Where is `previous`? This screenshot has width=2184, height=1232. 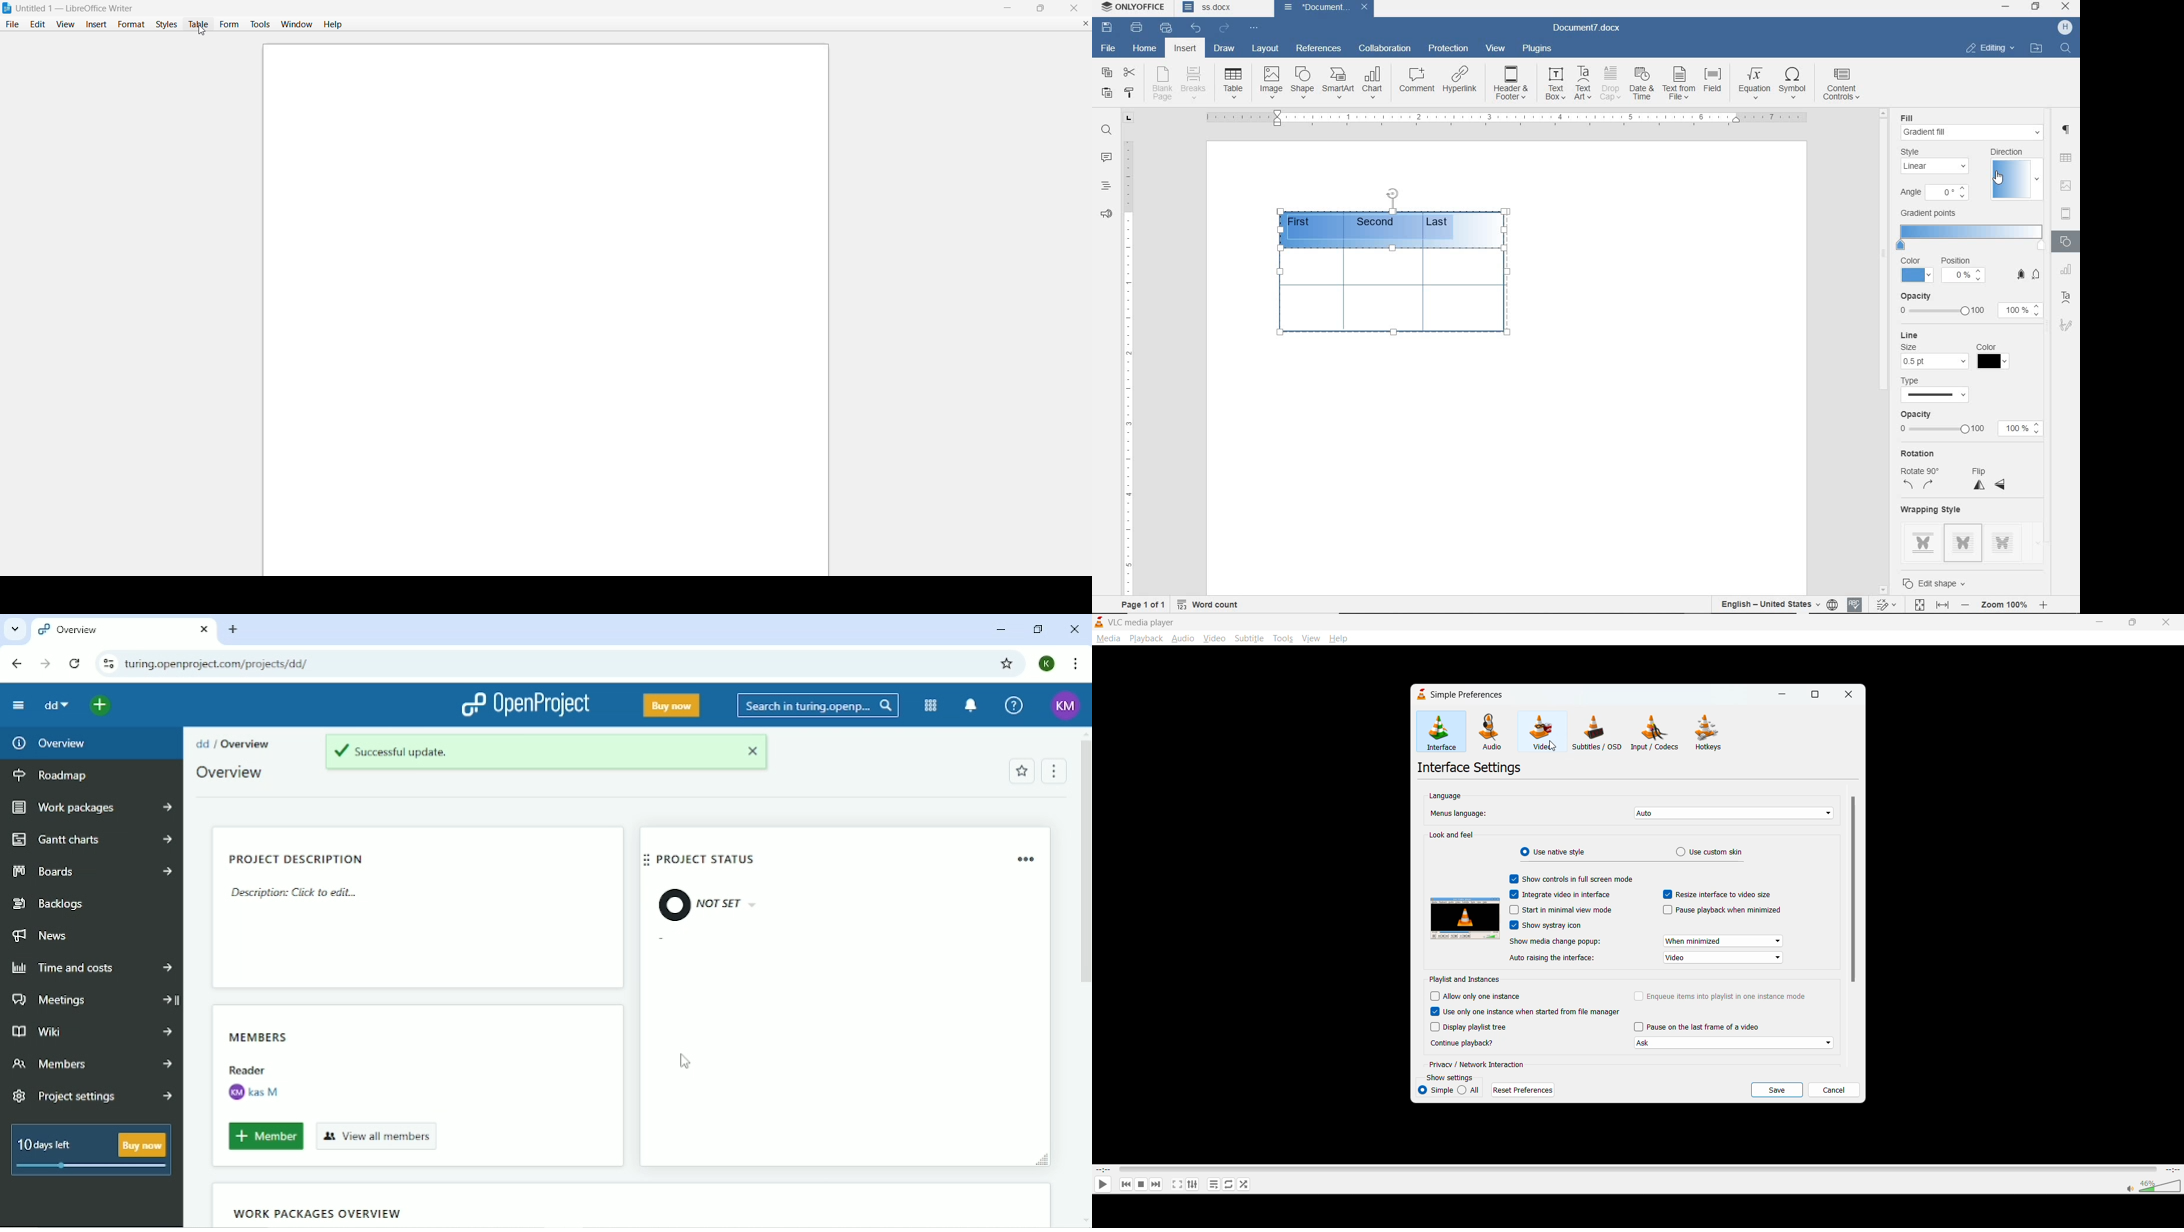
previous is located at coordinates (1126, 1185).